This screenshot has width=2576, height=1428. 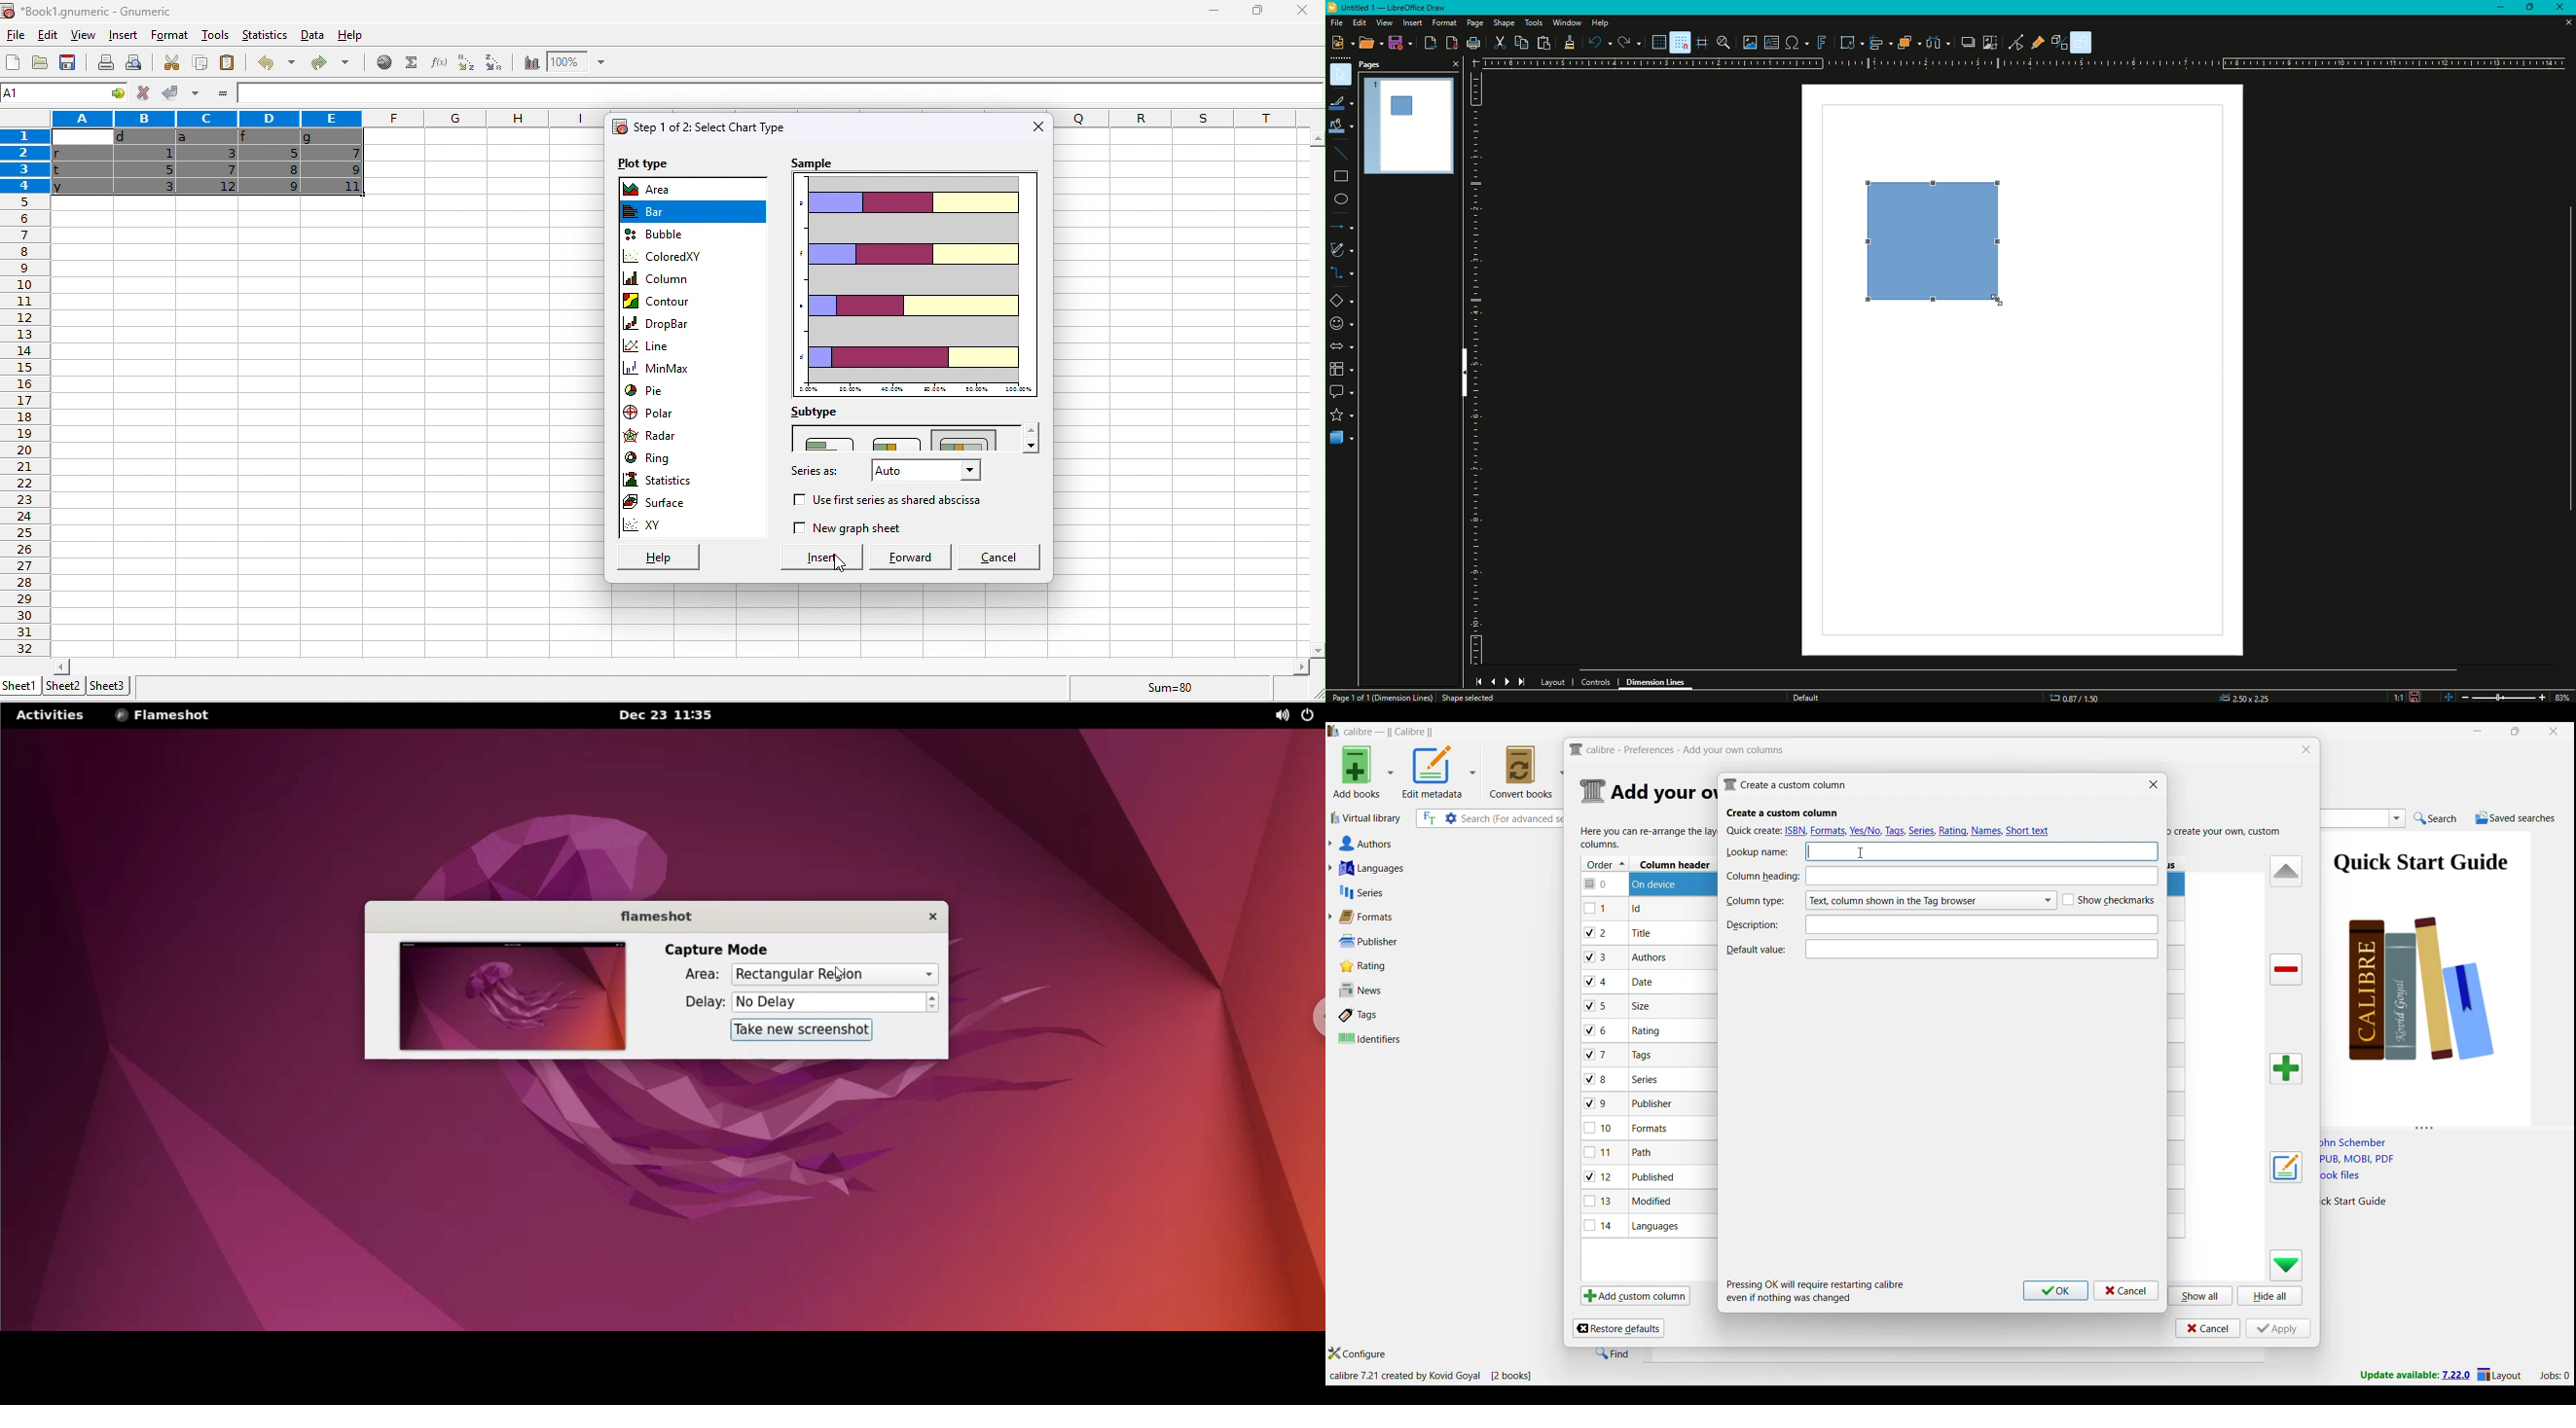 What do you see at coordinates (699, 128) in the screenshot?
I see `select chart type` at bounding box center [699, 128].